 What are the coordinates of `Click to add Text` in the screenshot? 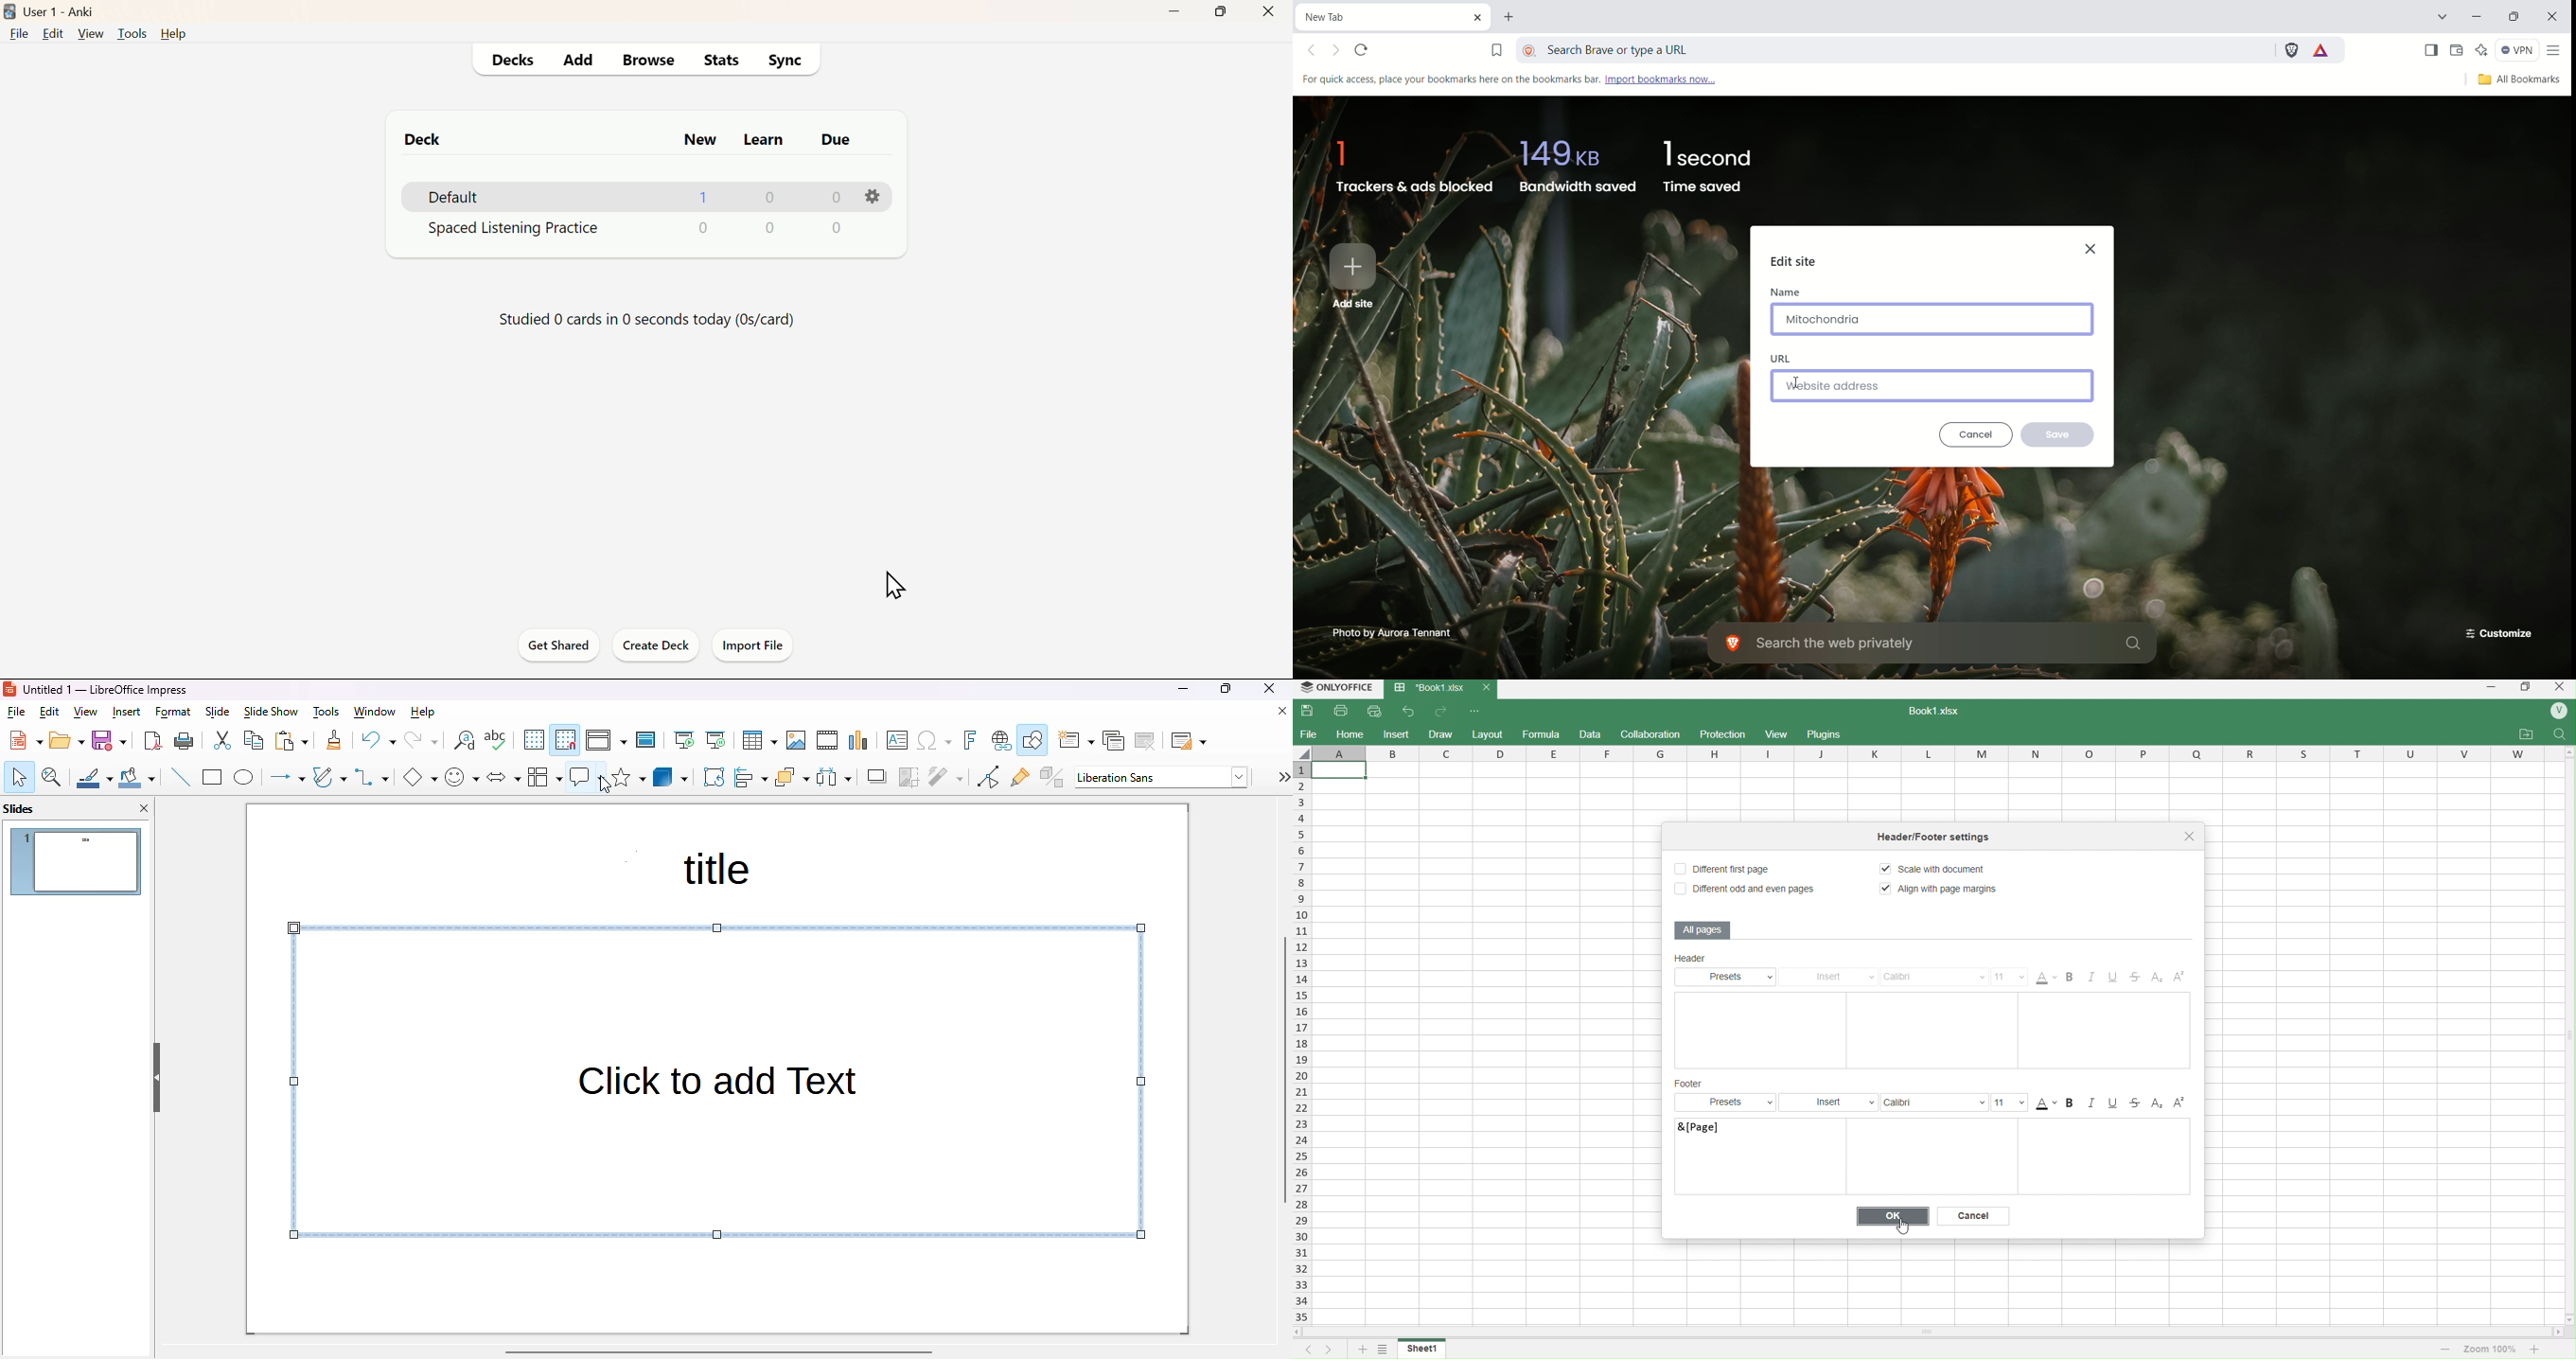 It's located at (715, 1080).